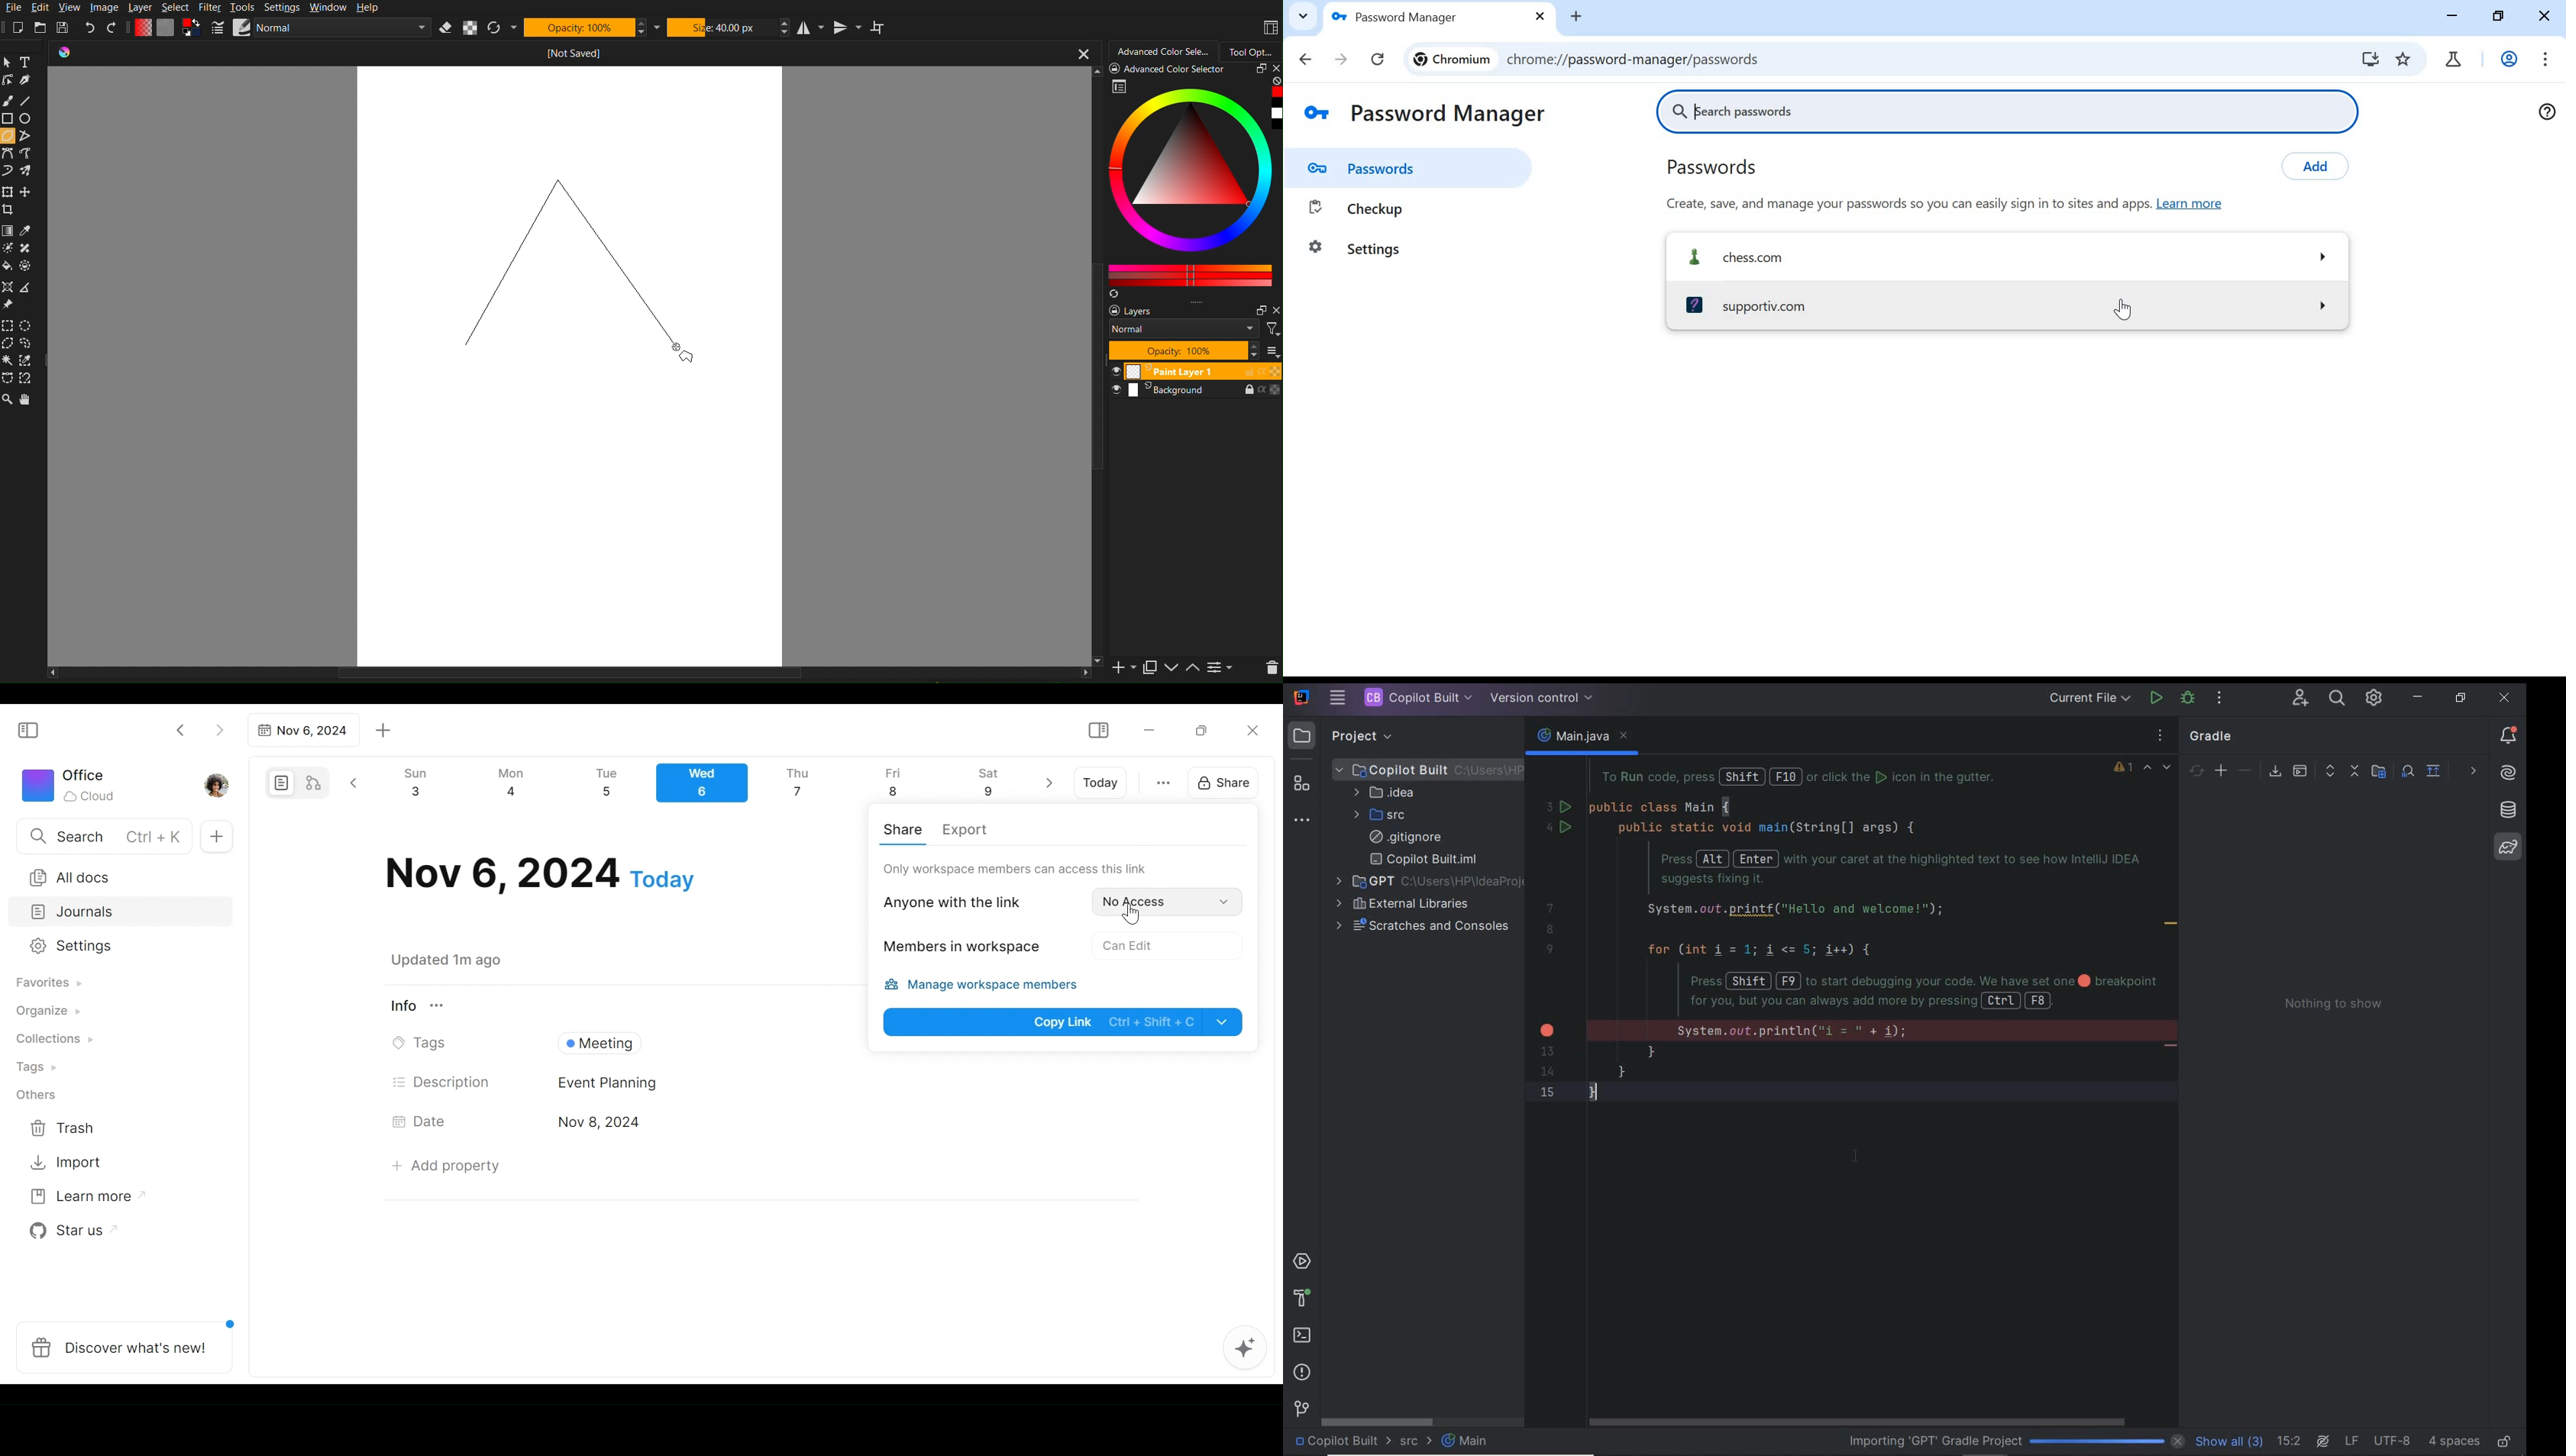  What do you see at coordinates (2222, 774) in the screenshot?
I see `link gradle project` at bounding box center [2222, 774].